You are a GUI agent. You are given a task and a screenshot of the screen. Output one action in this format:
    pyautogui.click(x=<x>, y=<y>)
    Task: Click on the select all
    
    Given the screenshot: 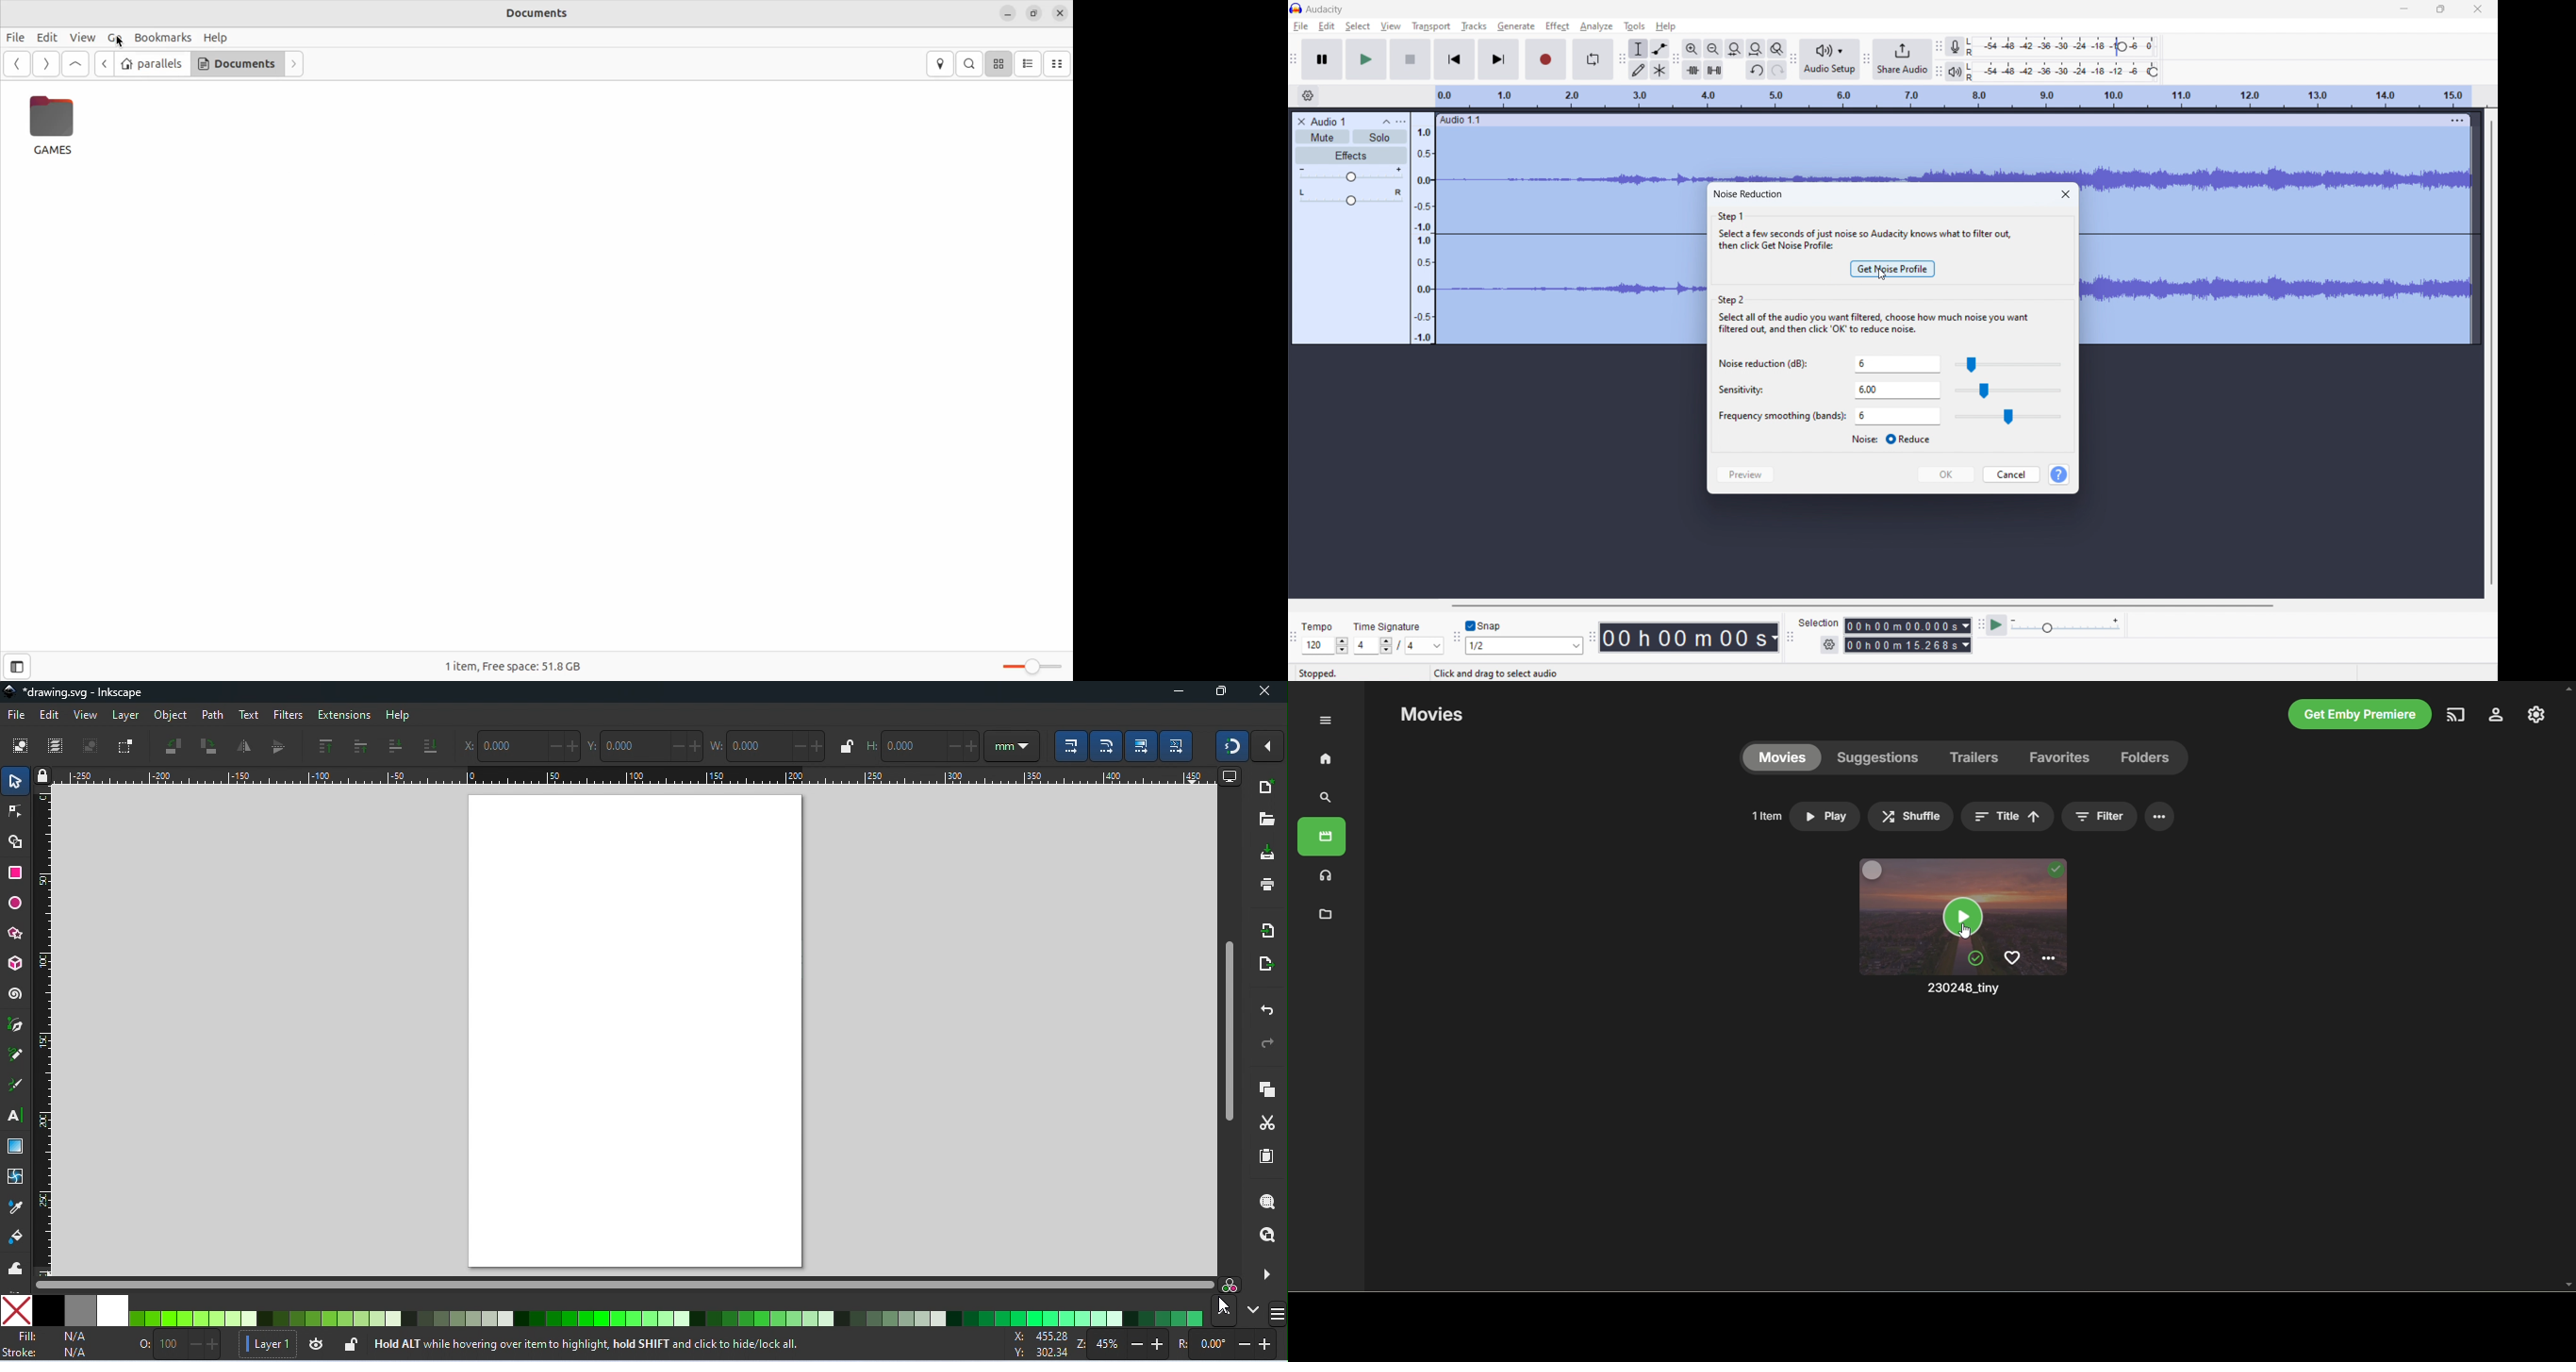 What is the action you would take?
    pyautogui.click(x=22, y=746)
    